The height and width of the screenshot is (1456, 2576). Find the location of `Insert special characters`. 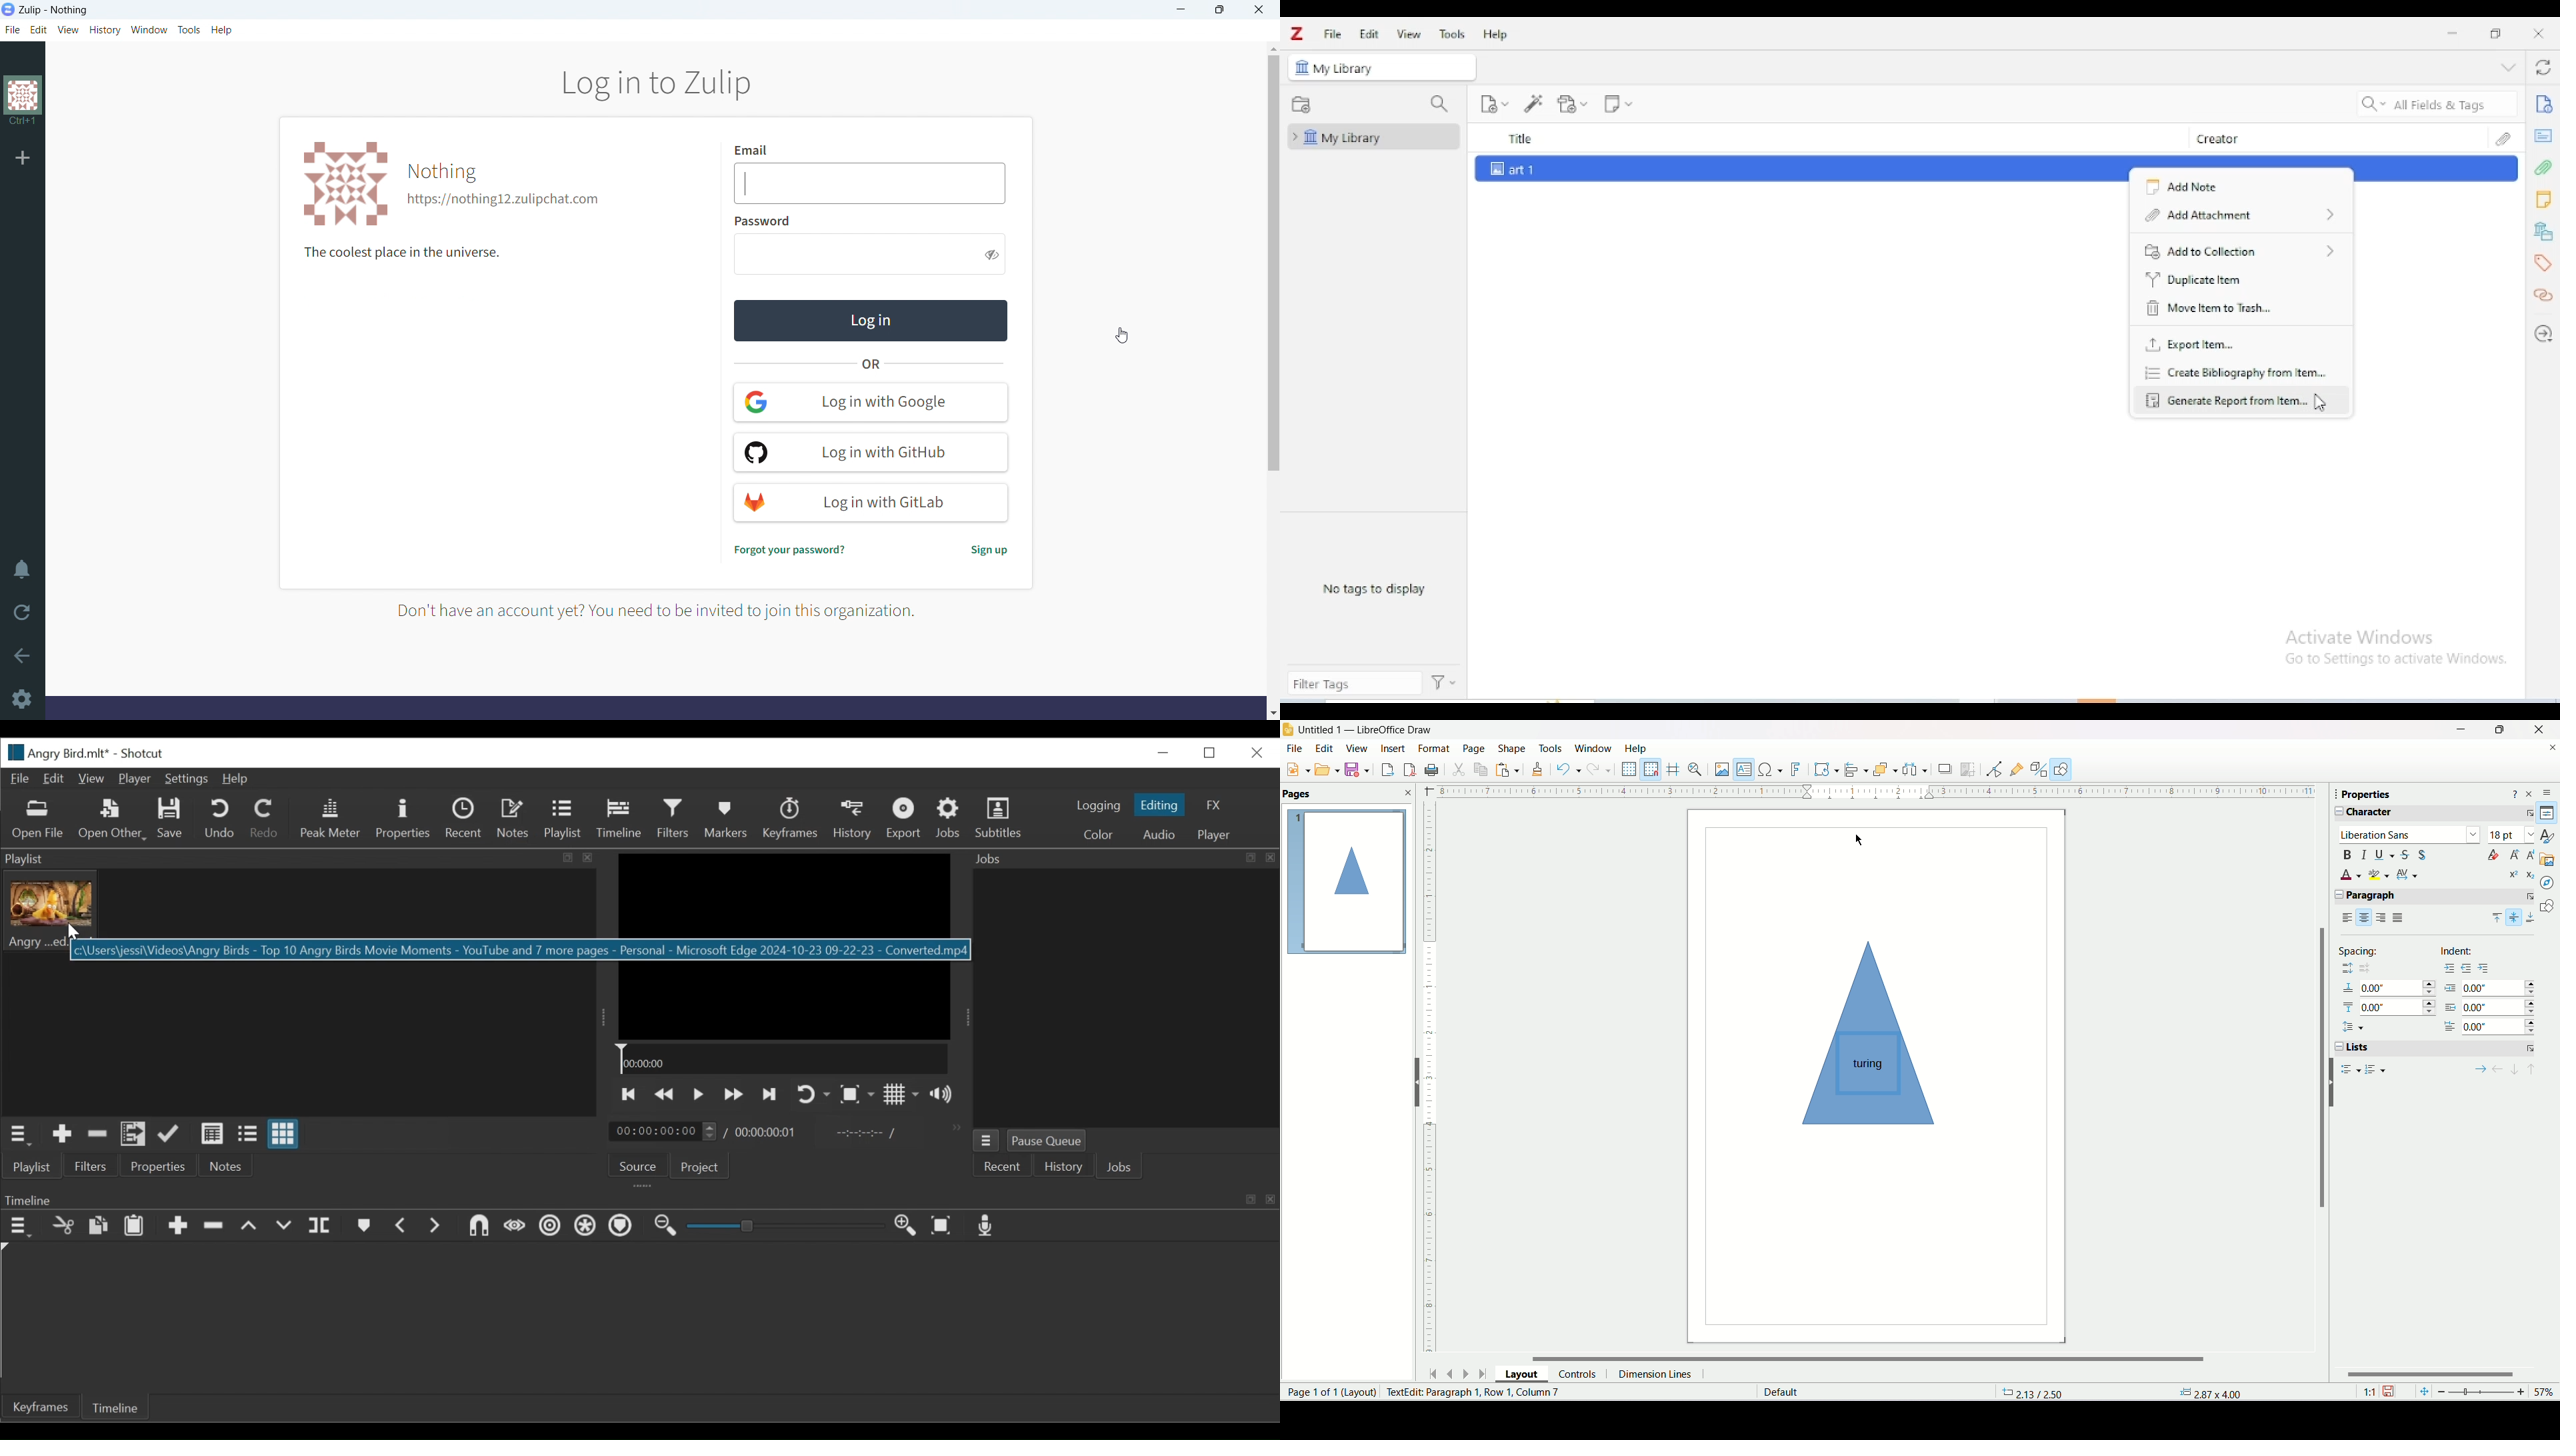

Insert special characters is located at coordinates (1771, 769).